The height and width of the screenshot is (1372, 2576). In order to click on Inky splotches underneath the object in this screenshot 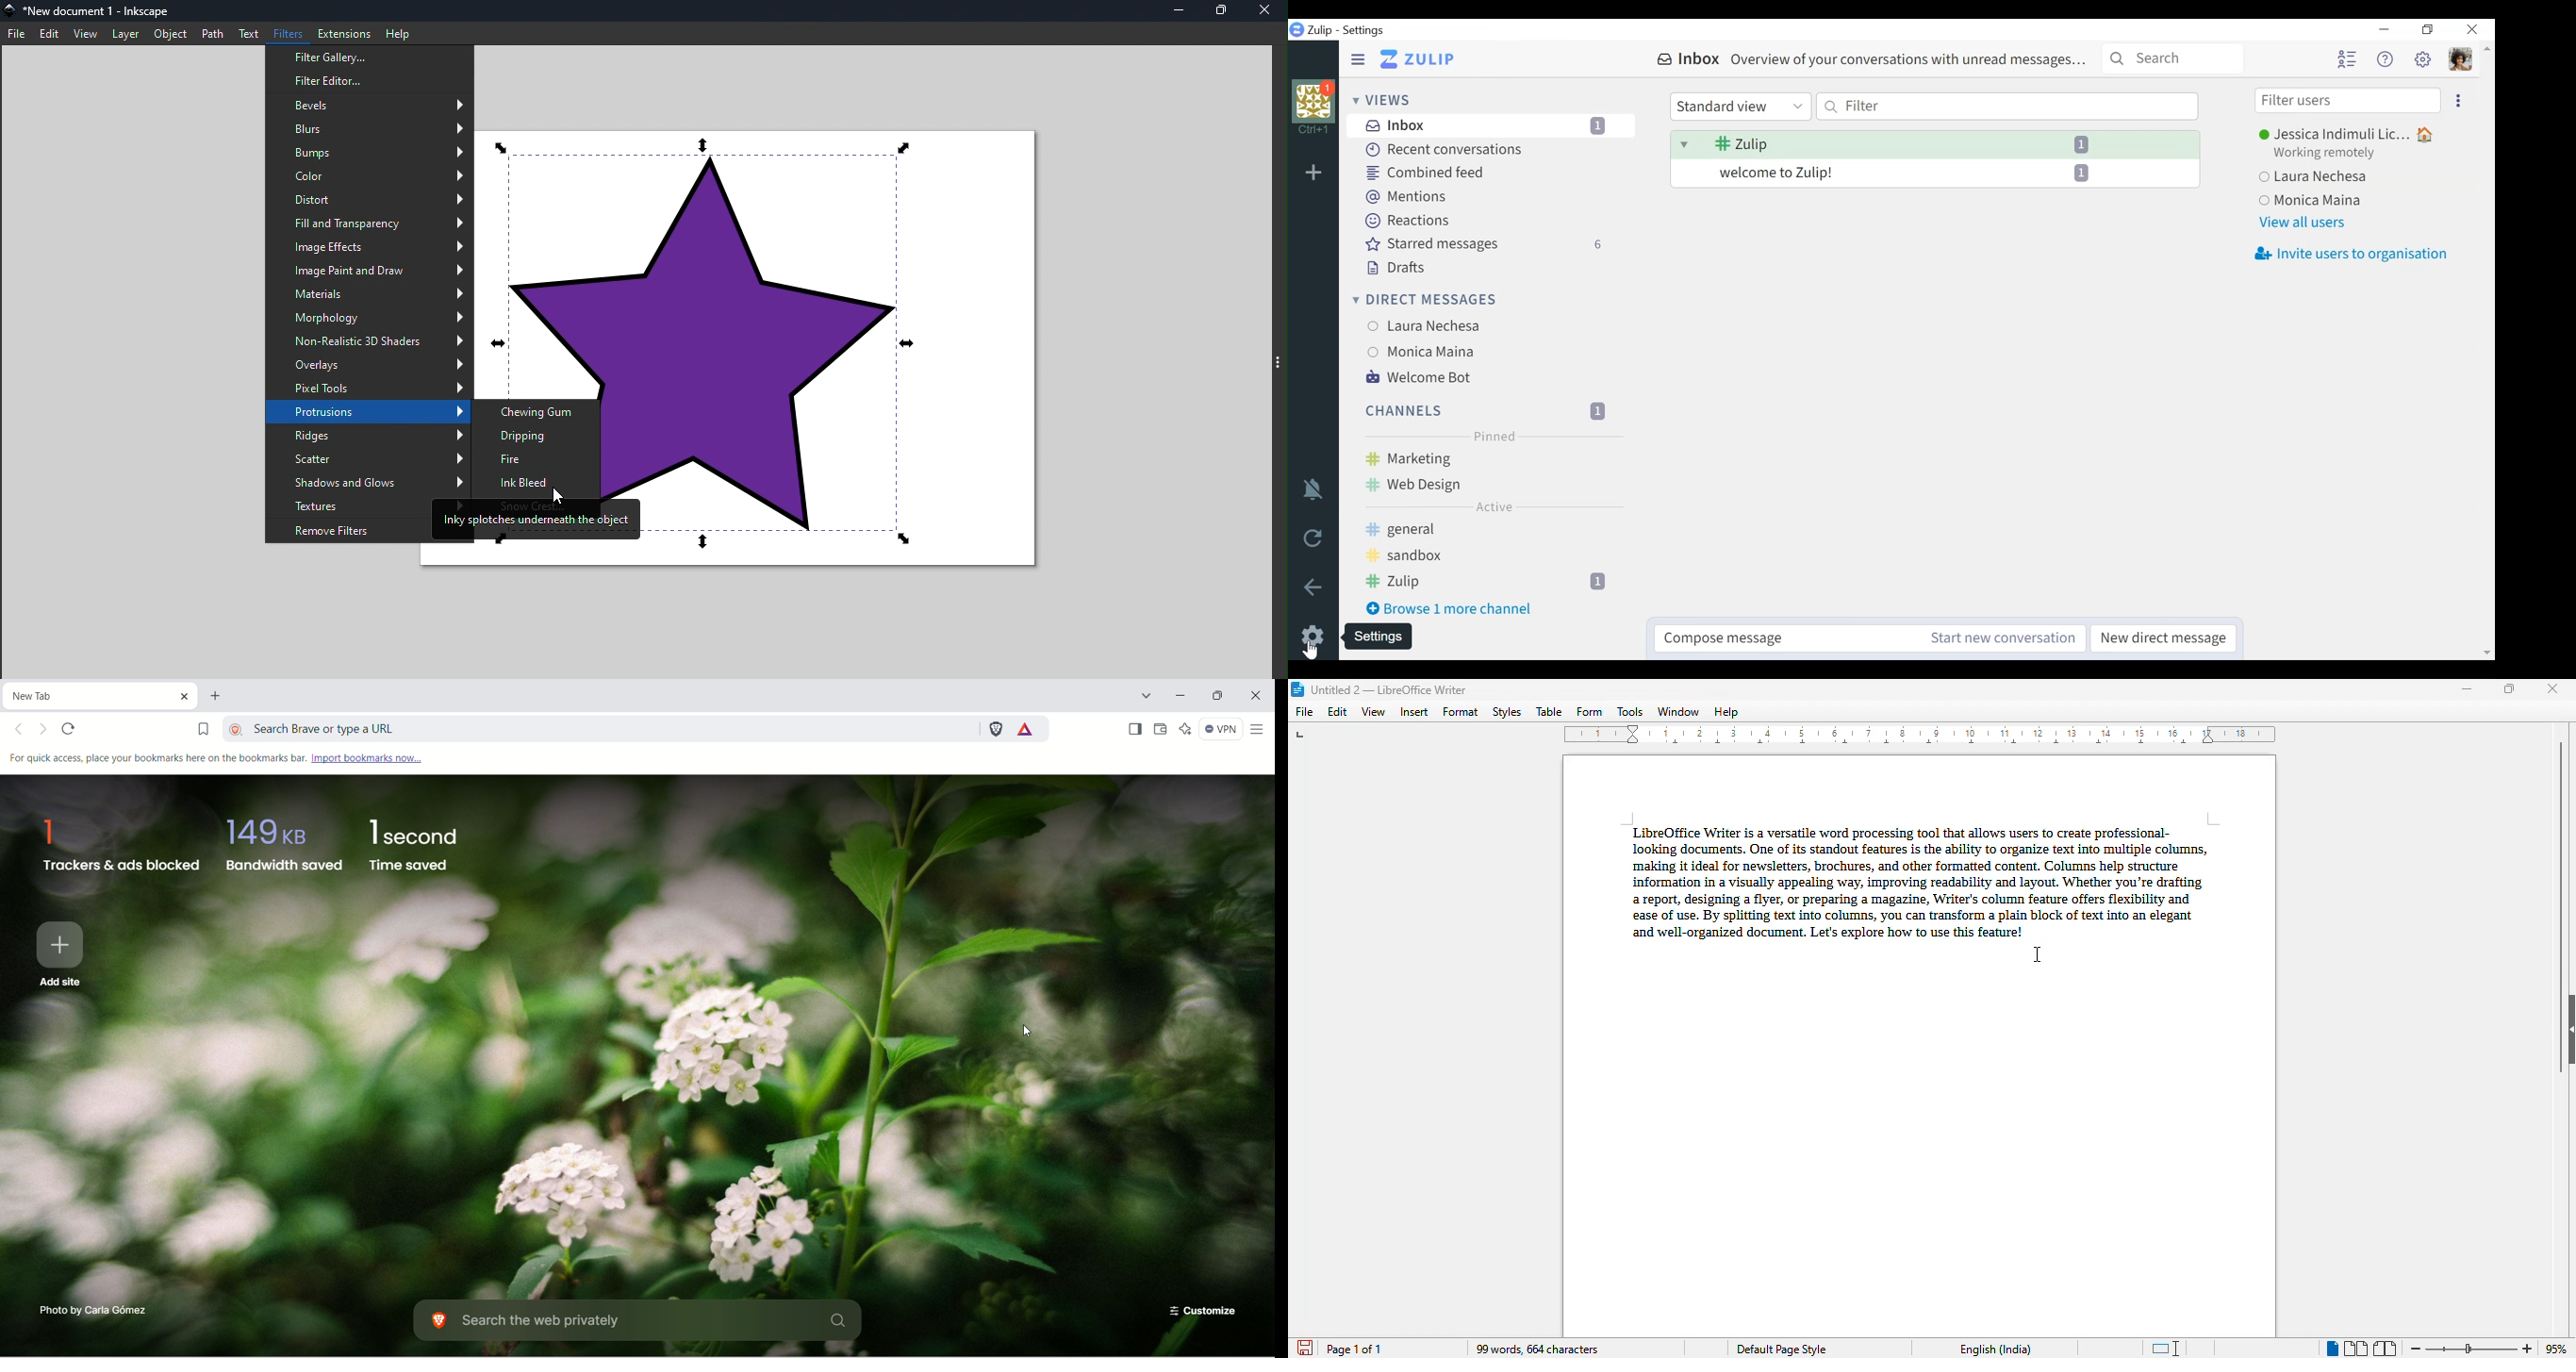, I will do `click(538, 521)`.